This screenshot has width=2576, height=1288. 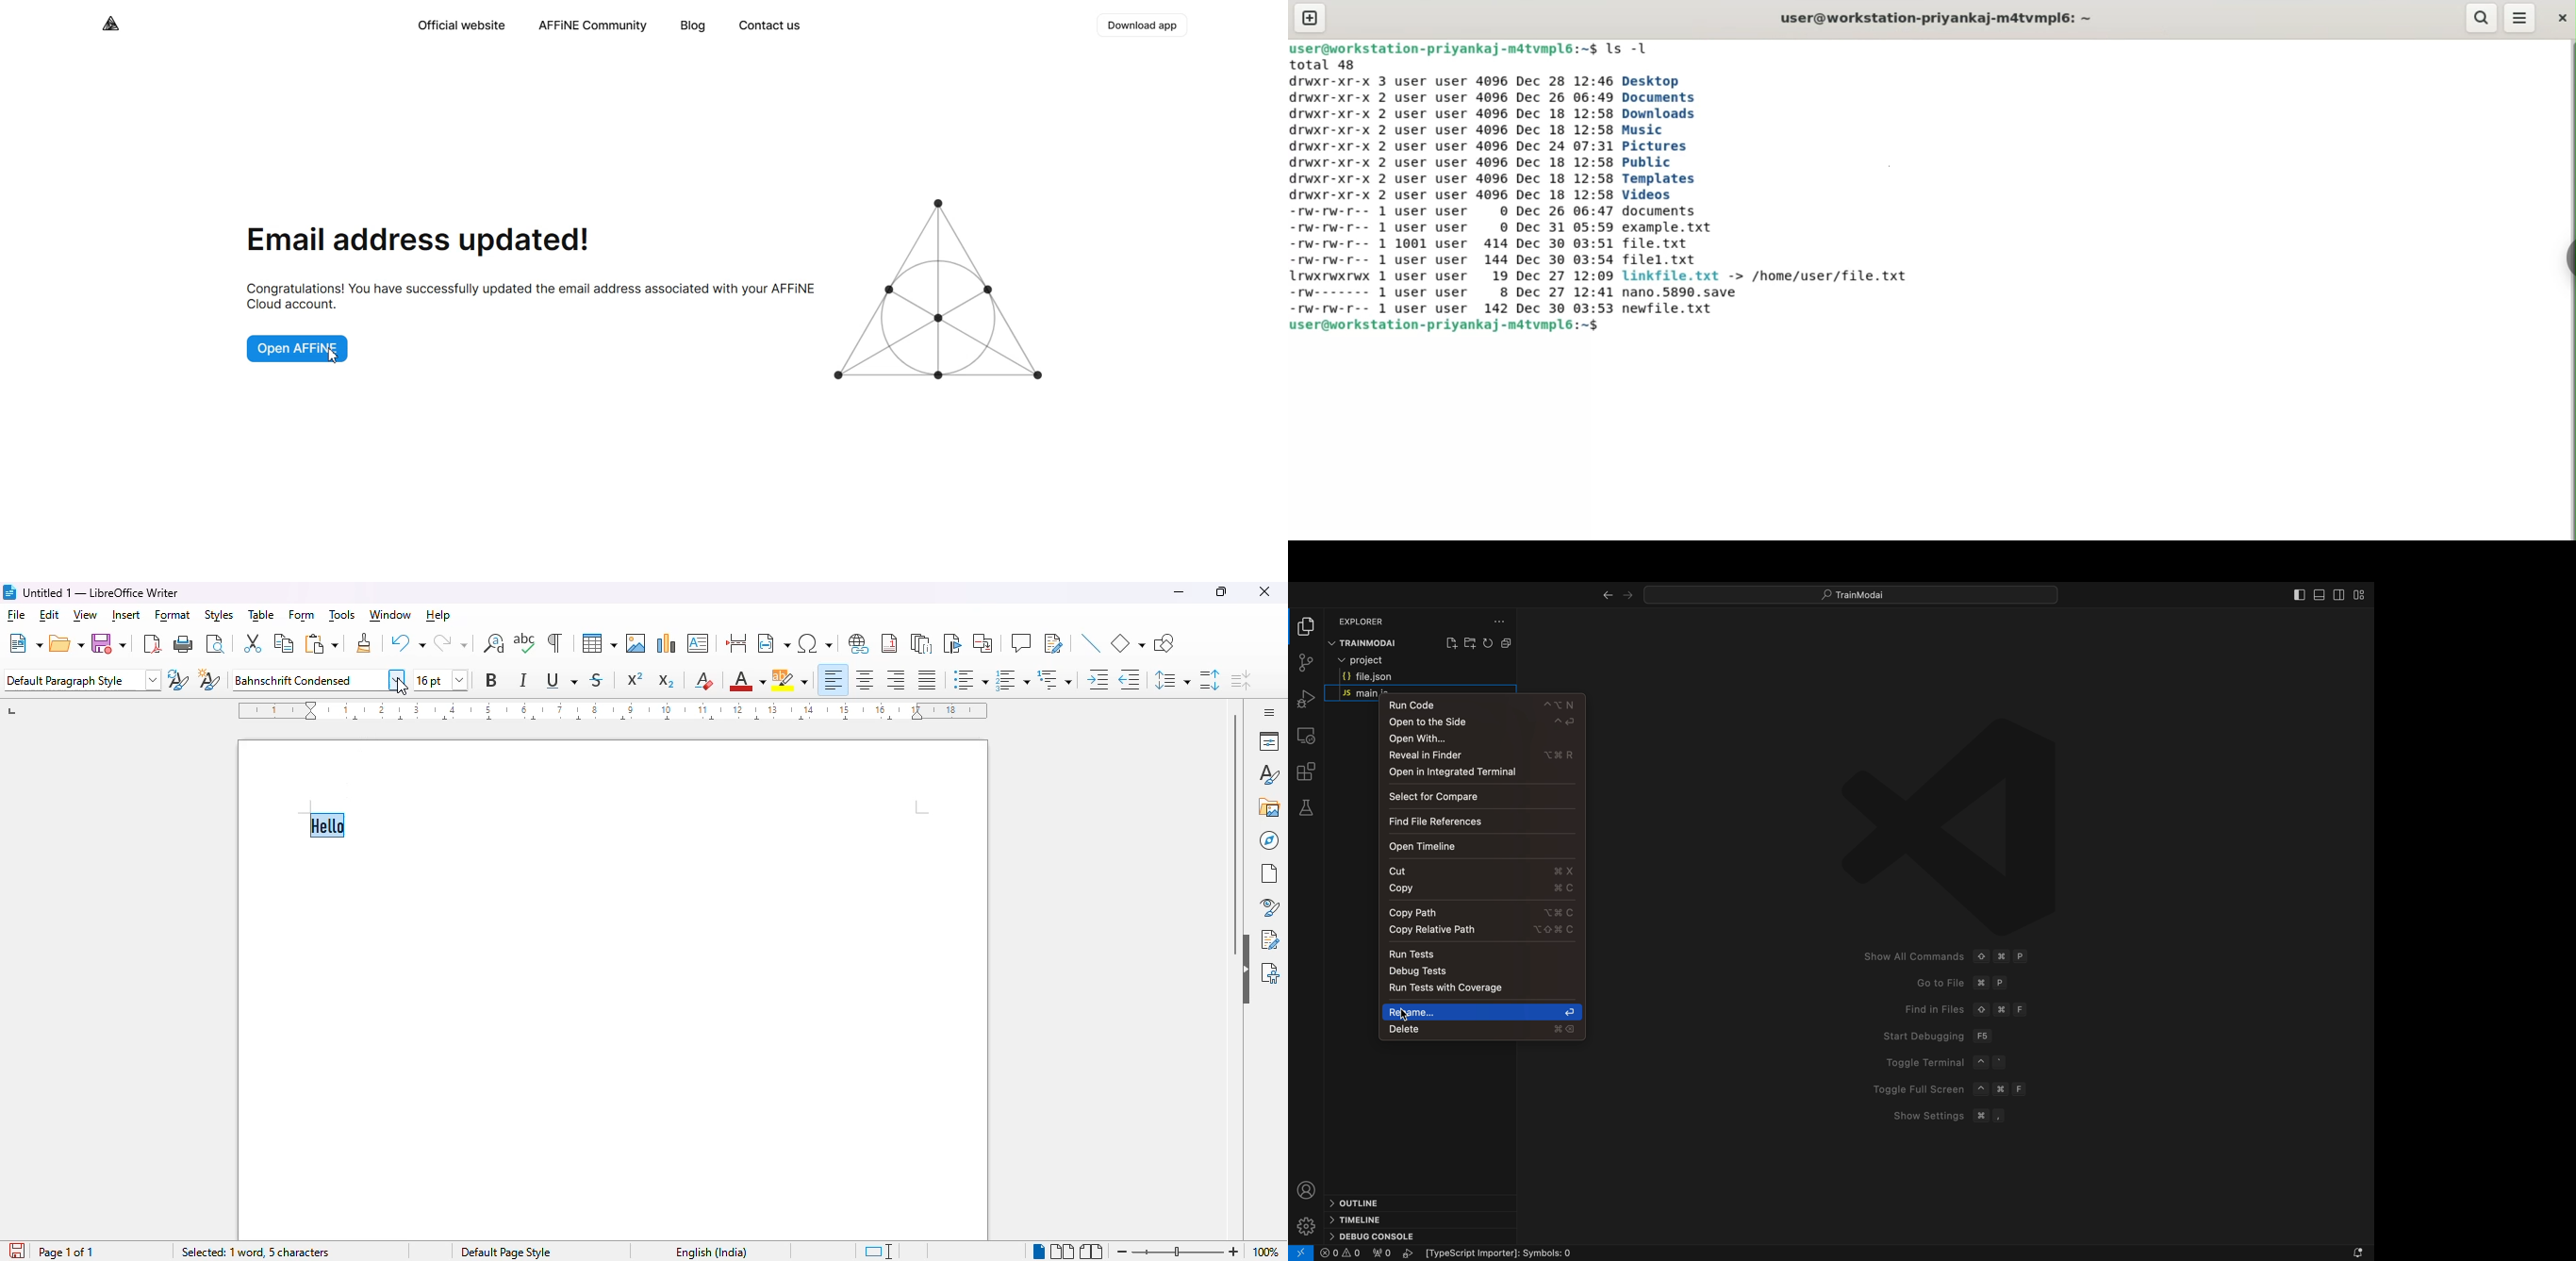 What do you see at coordinates (735, 642) in the screenshot?
I see `insert page break` at bounding box center [735, 642].